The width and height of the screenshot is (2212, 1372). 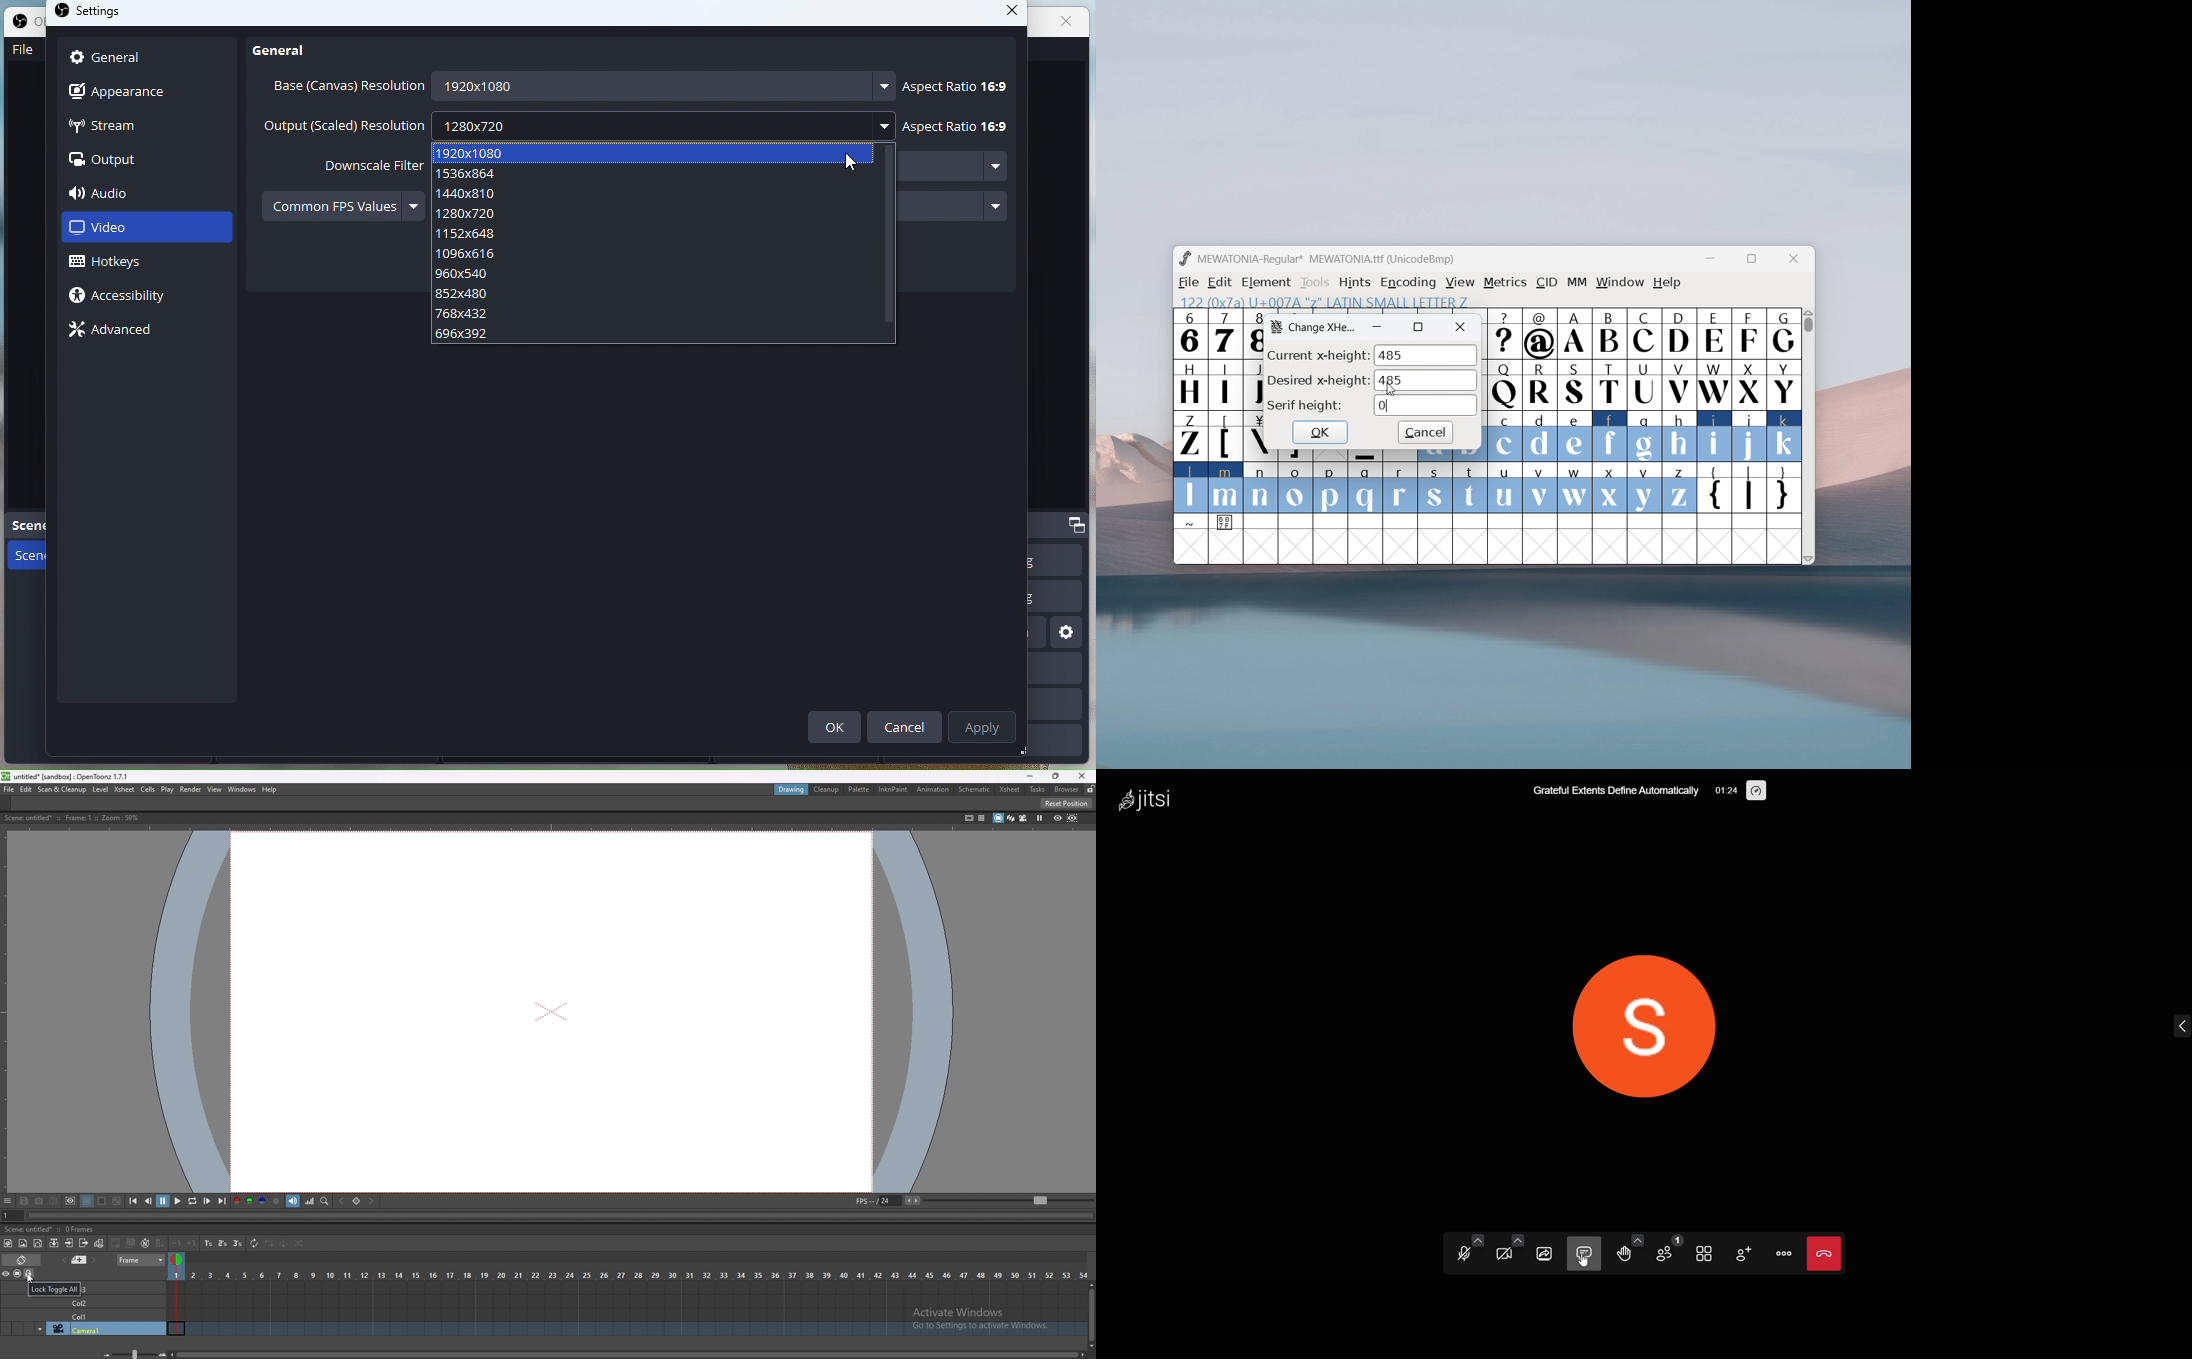 I want to click on , so click(x=993, y=167).